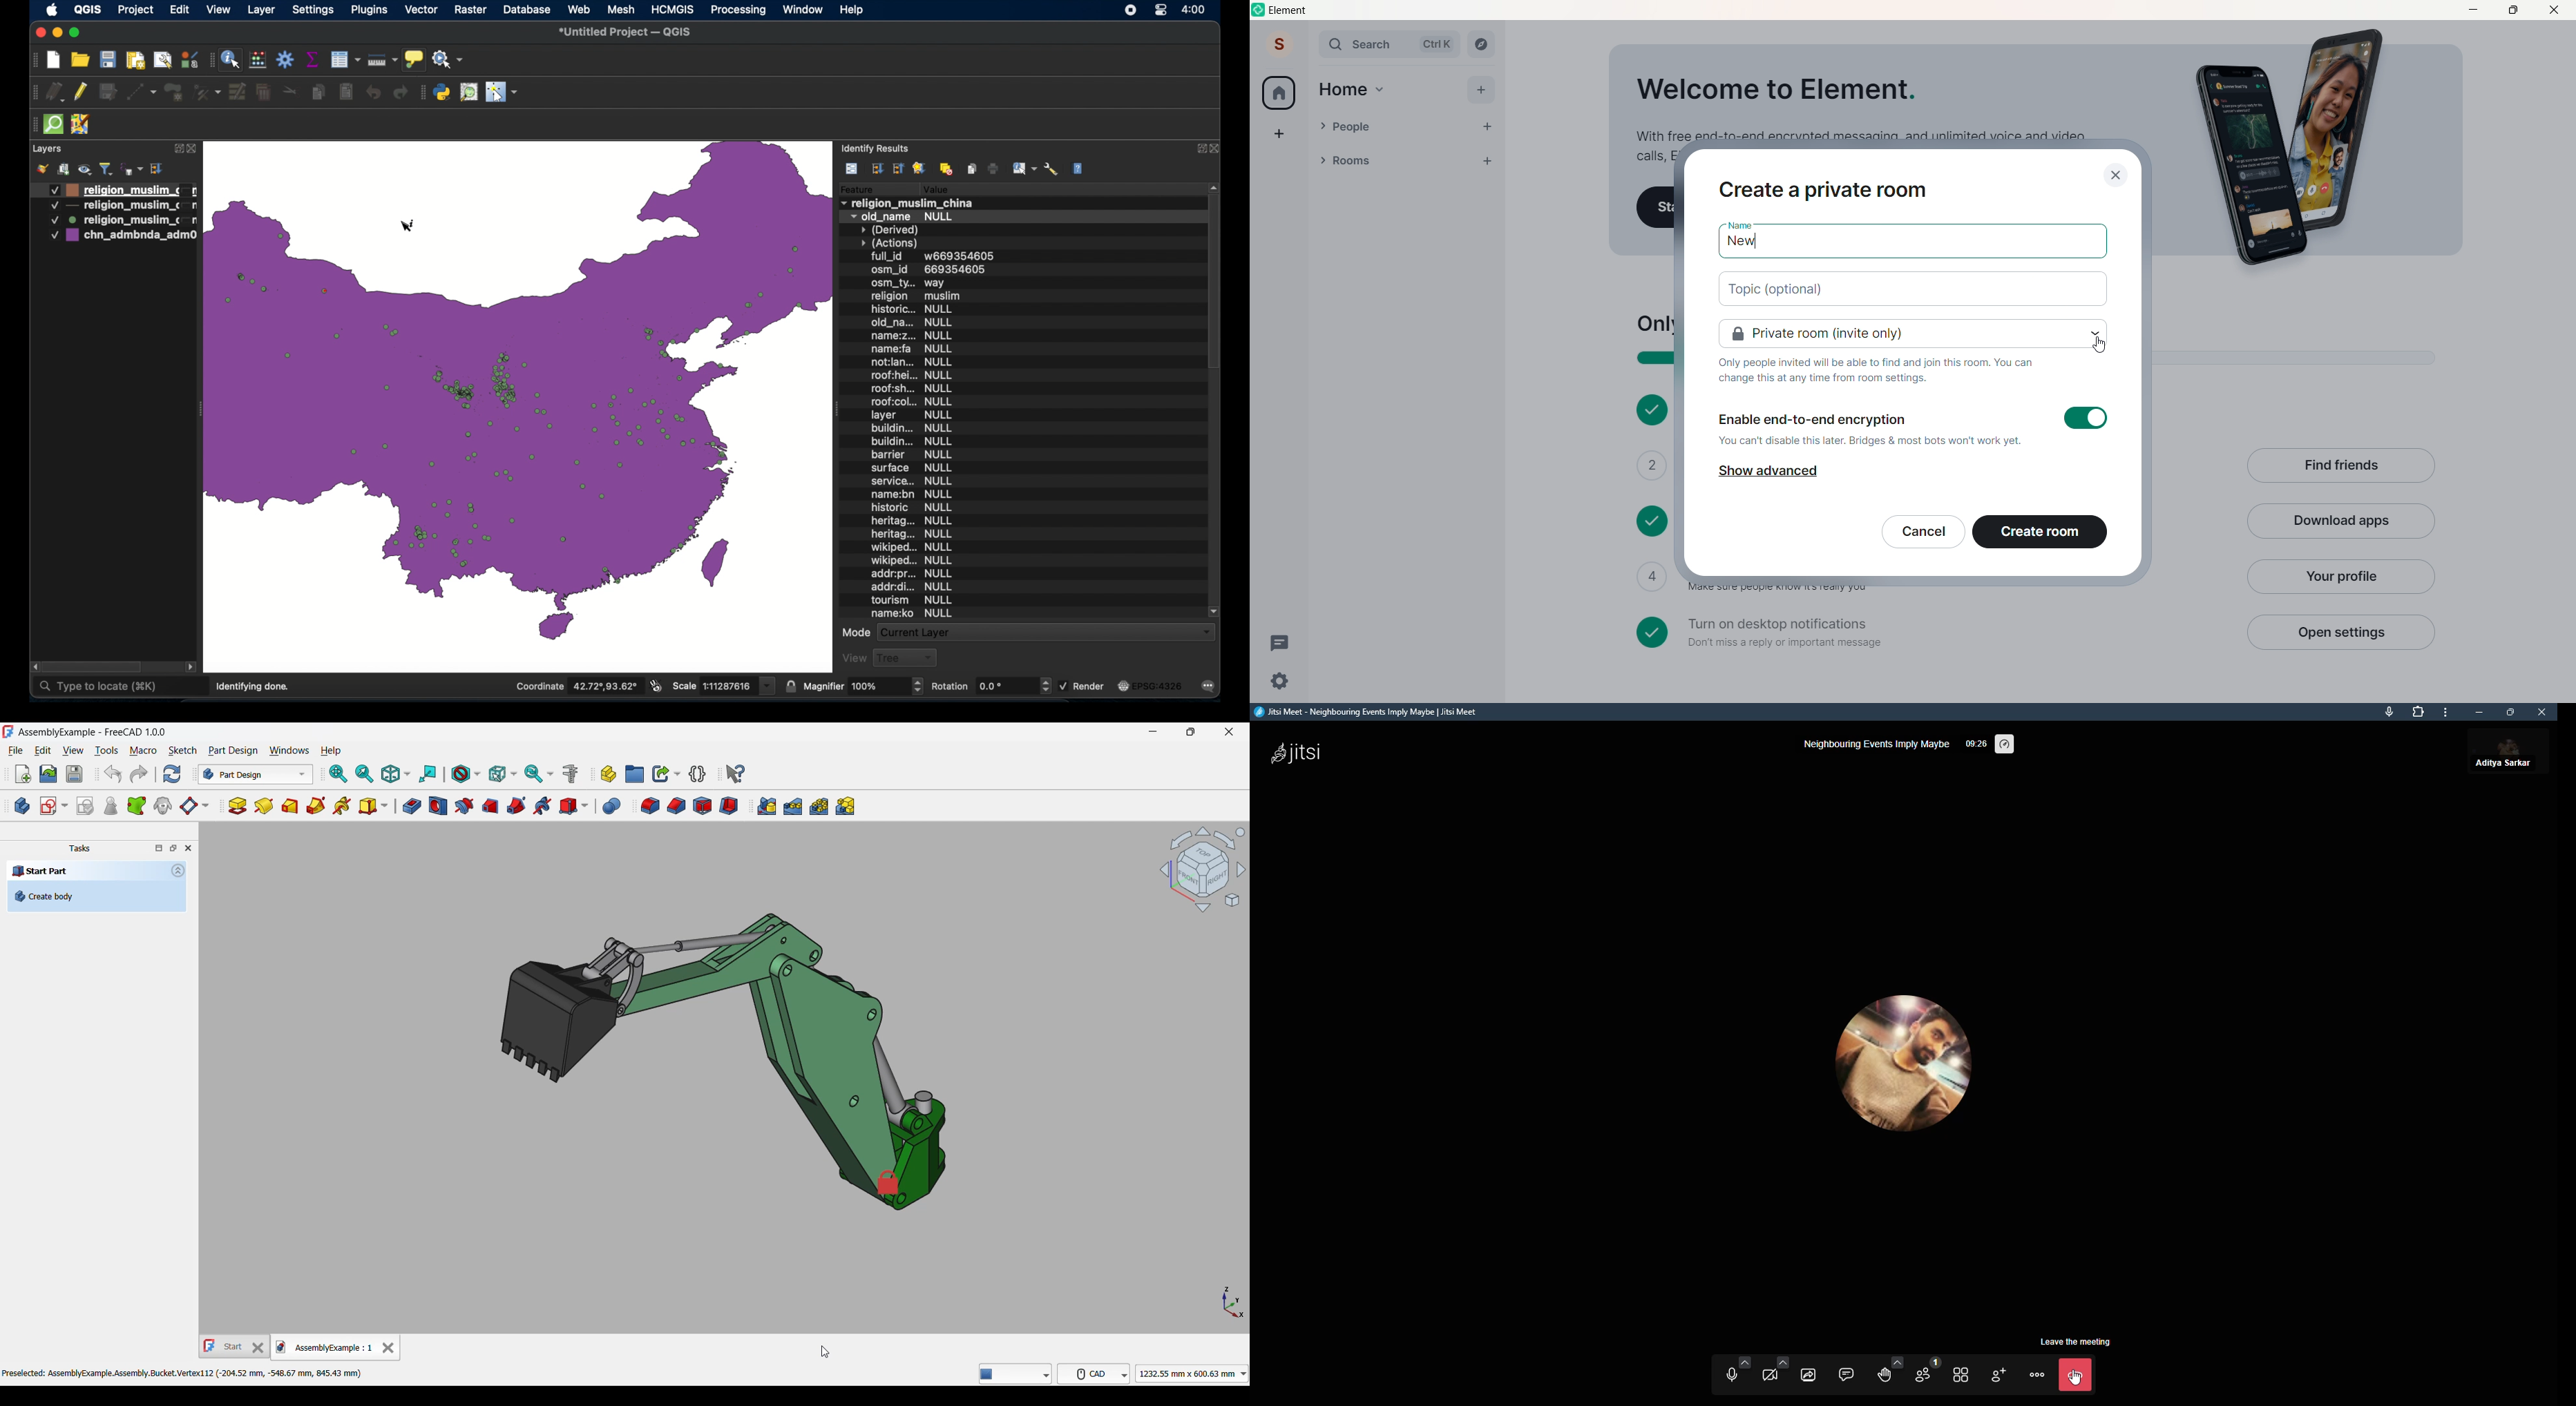 Image resolution: width=2576 pixels, height=1428 pixels. I want to click on Cursor, so click(2099, 344).